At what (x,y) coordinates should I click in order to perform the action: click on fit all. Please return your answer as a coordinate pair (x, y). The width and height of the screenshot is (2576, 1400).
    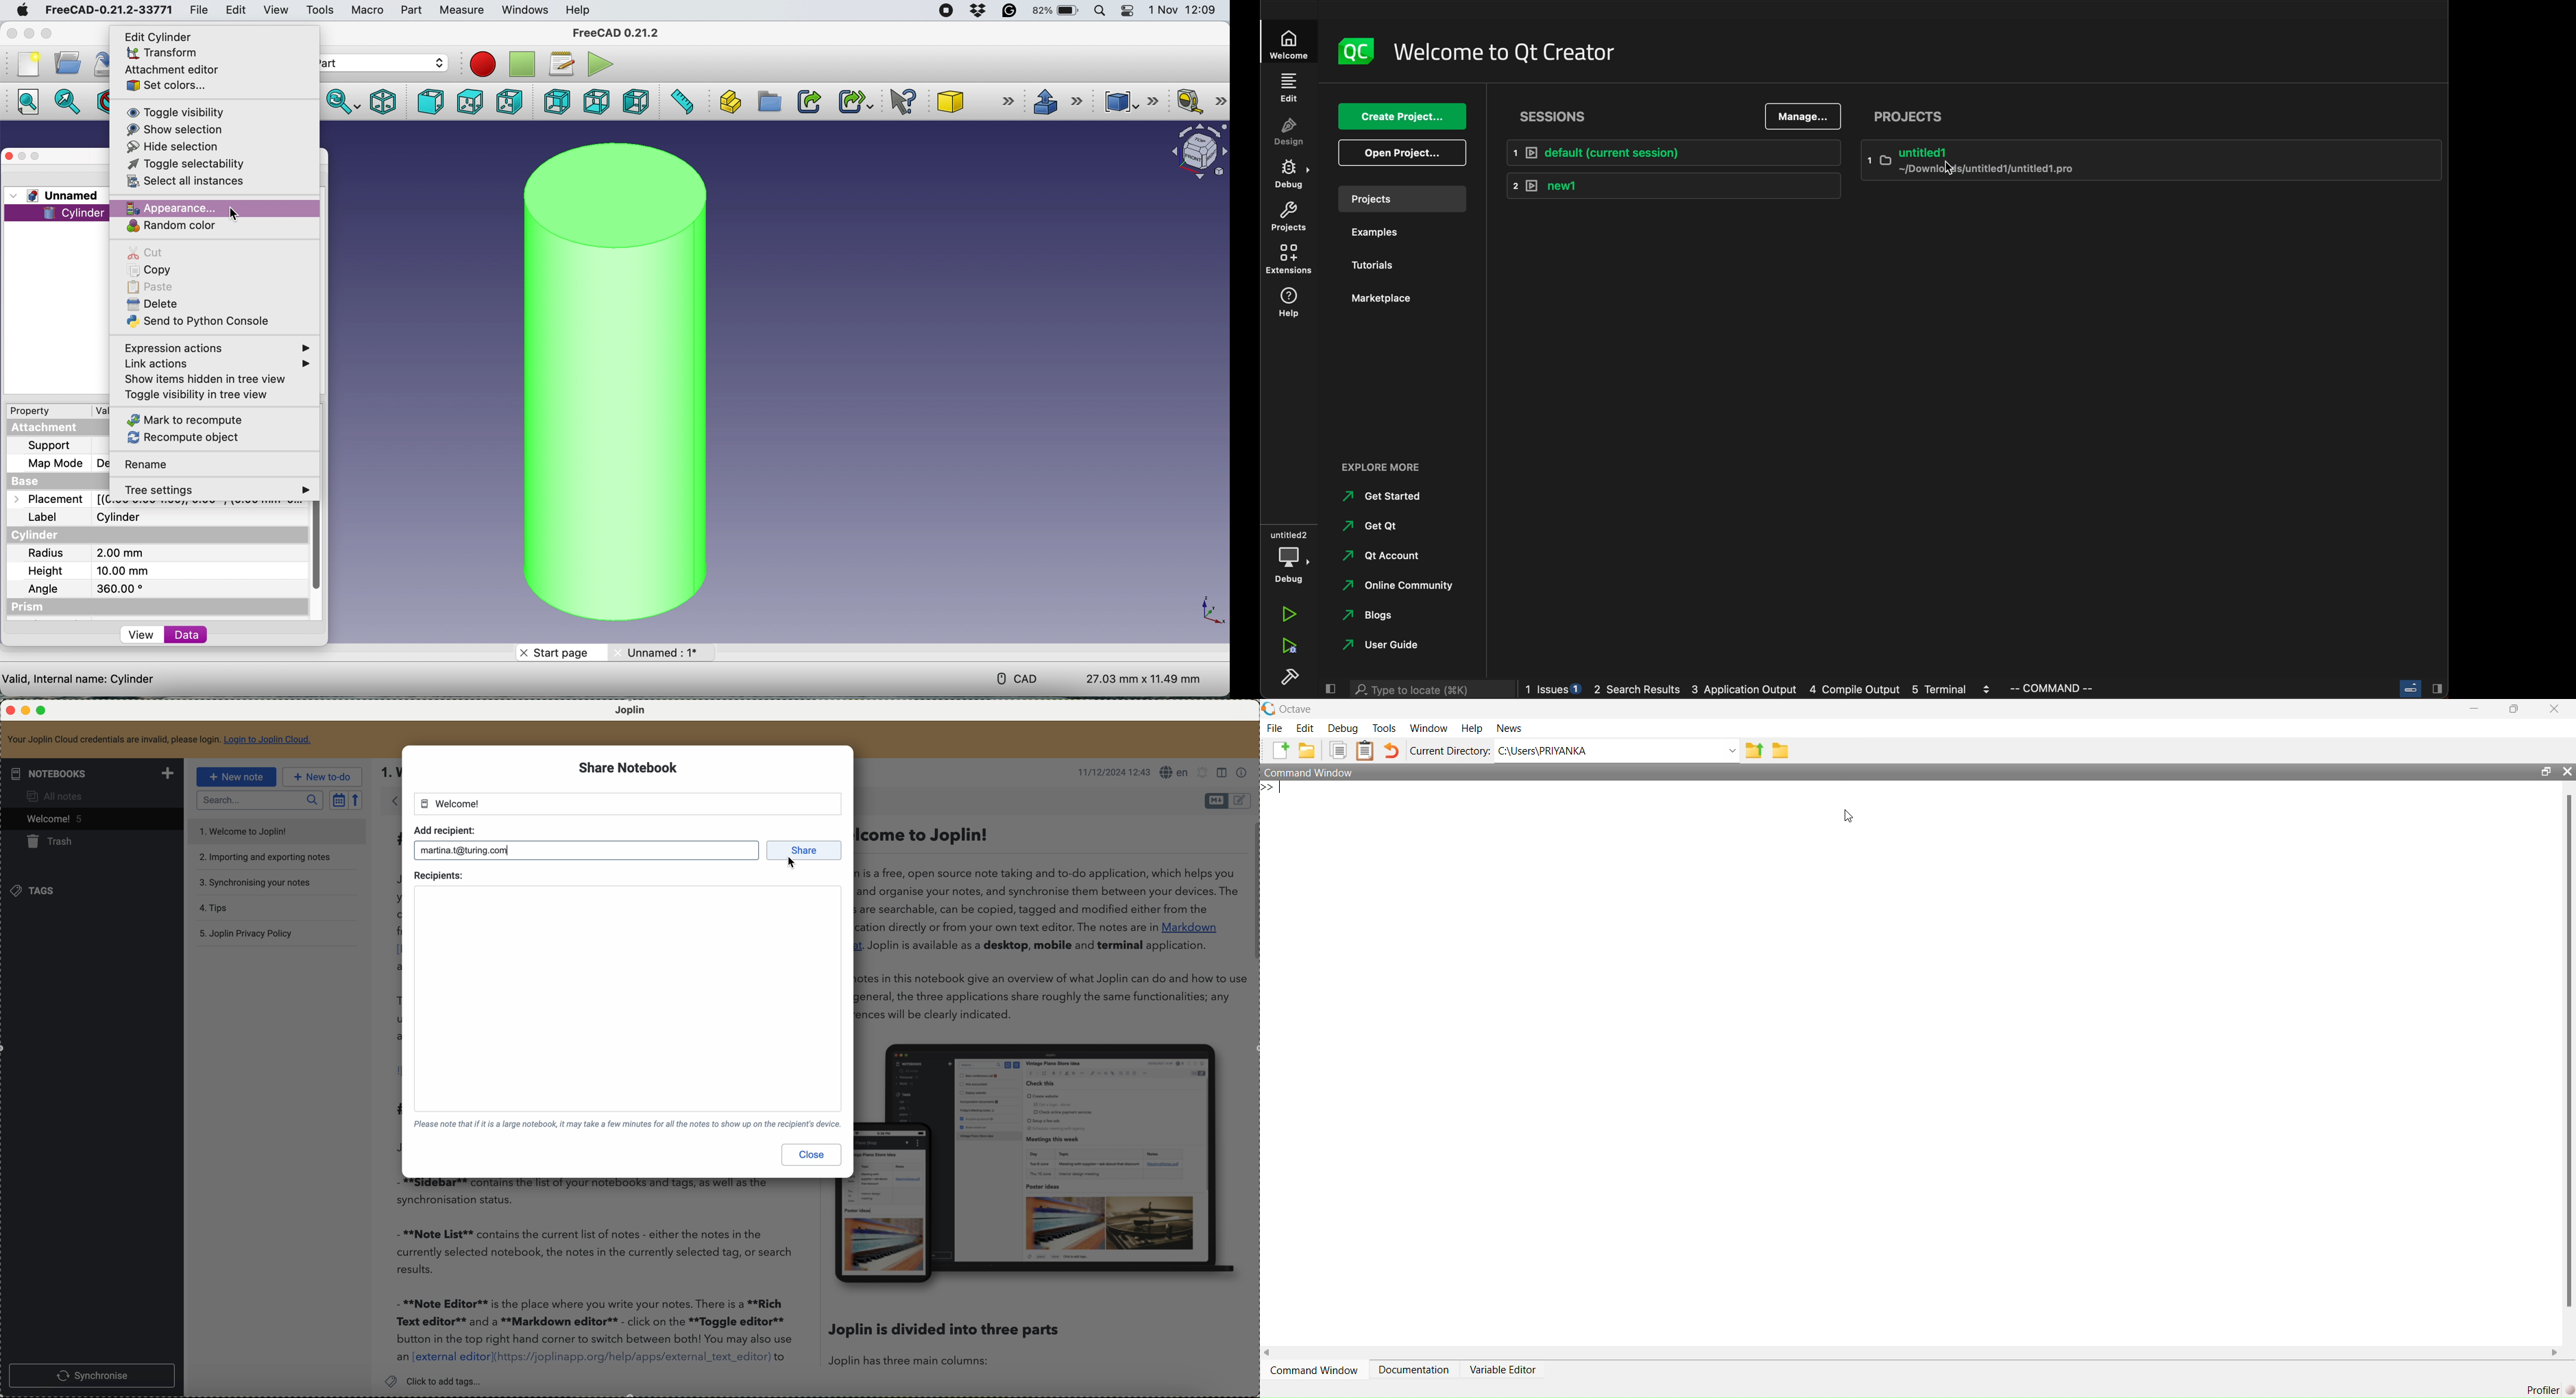
    Looking at the image, I should click on (26, 105).